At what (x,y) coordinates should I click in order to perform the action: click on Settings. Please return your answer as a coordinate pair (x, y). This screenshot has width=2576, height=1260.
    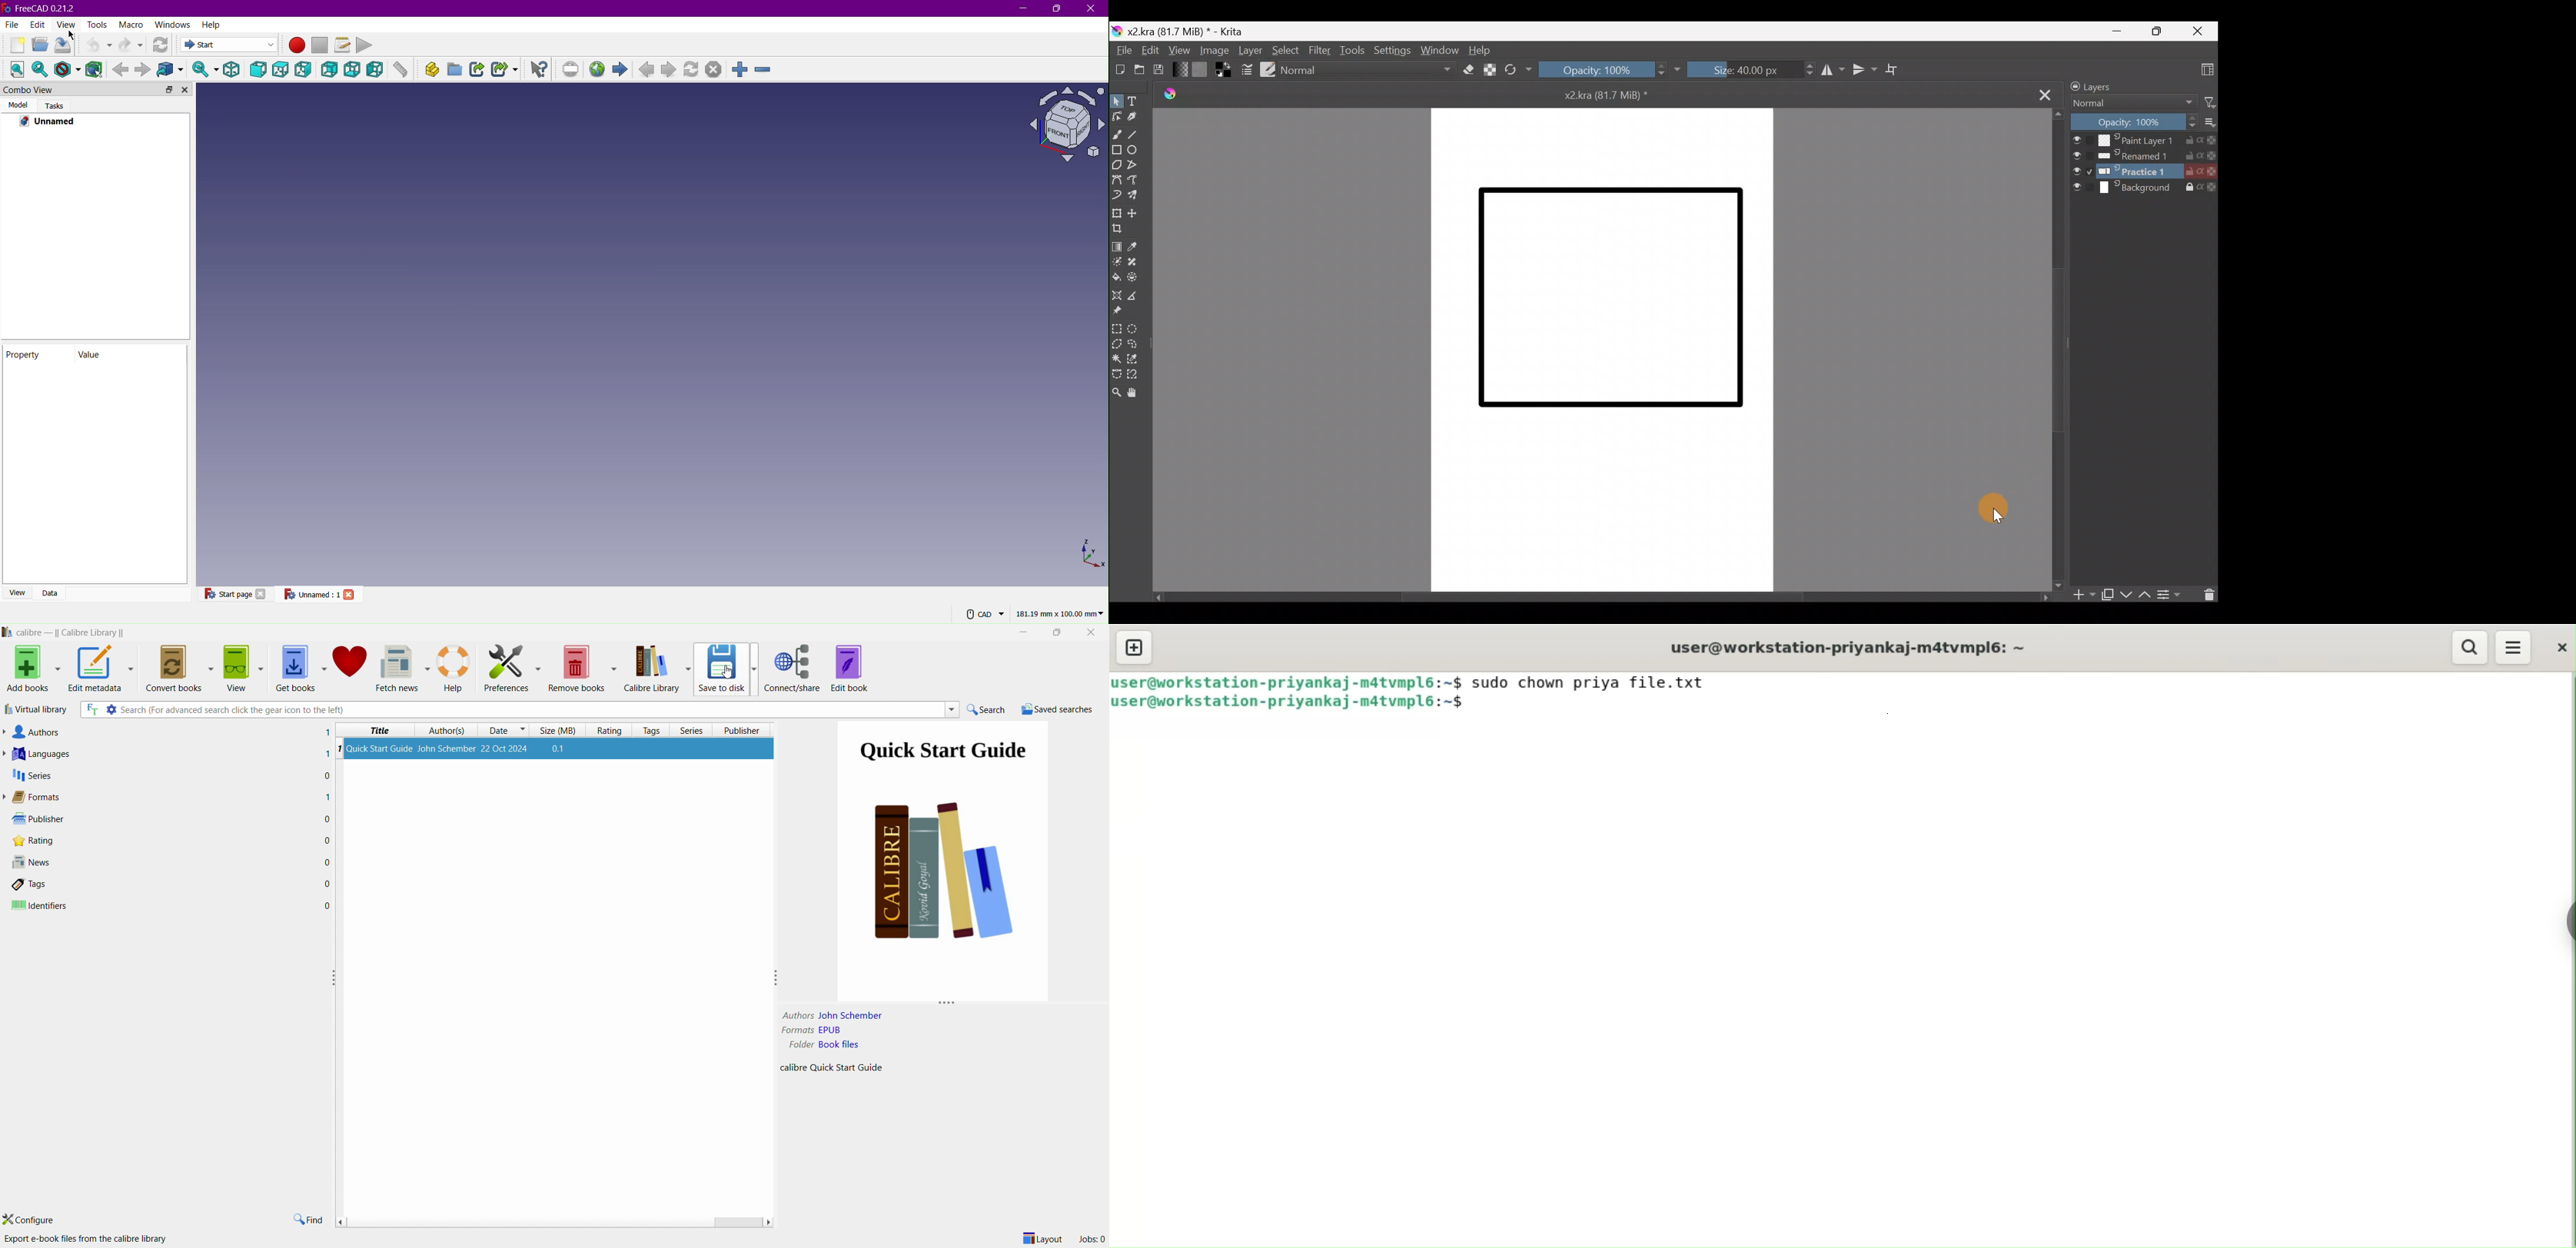
    Looking at the image, I should click on (1391, 52).